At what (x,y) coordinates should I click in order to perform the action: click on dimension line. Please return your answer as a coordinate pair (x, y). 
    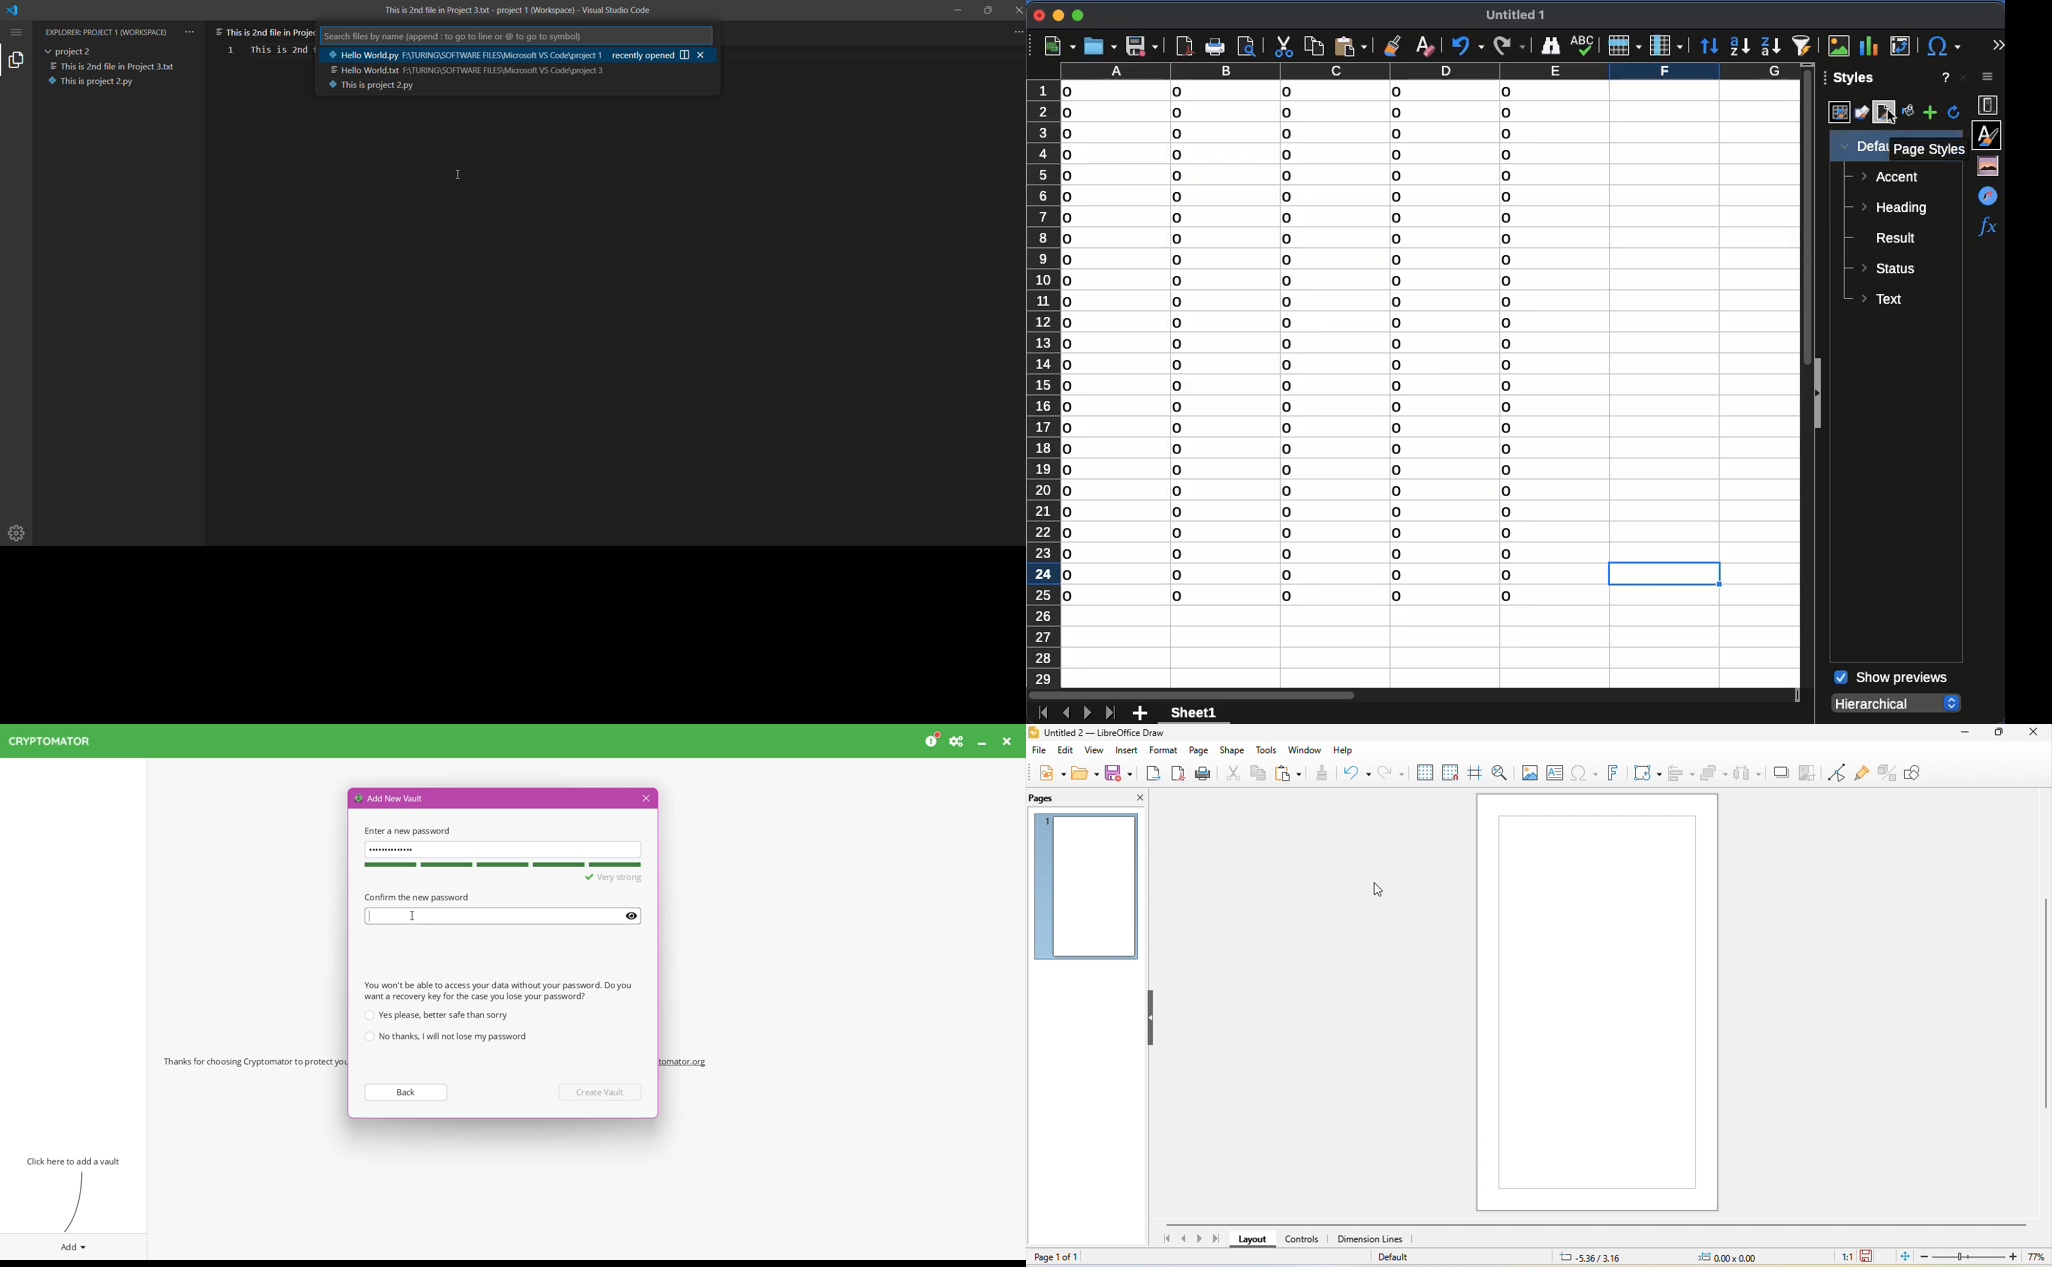
    Looking at the image, I should click on (1371, 1241).